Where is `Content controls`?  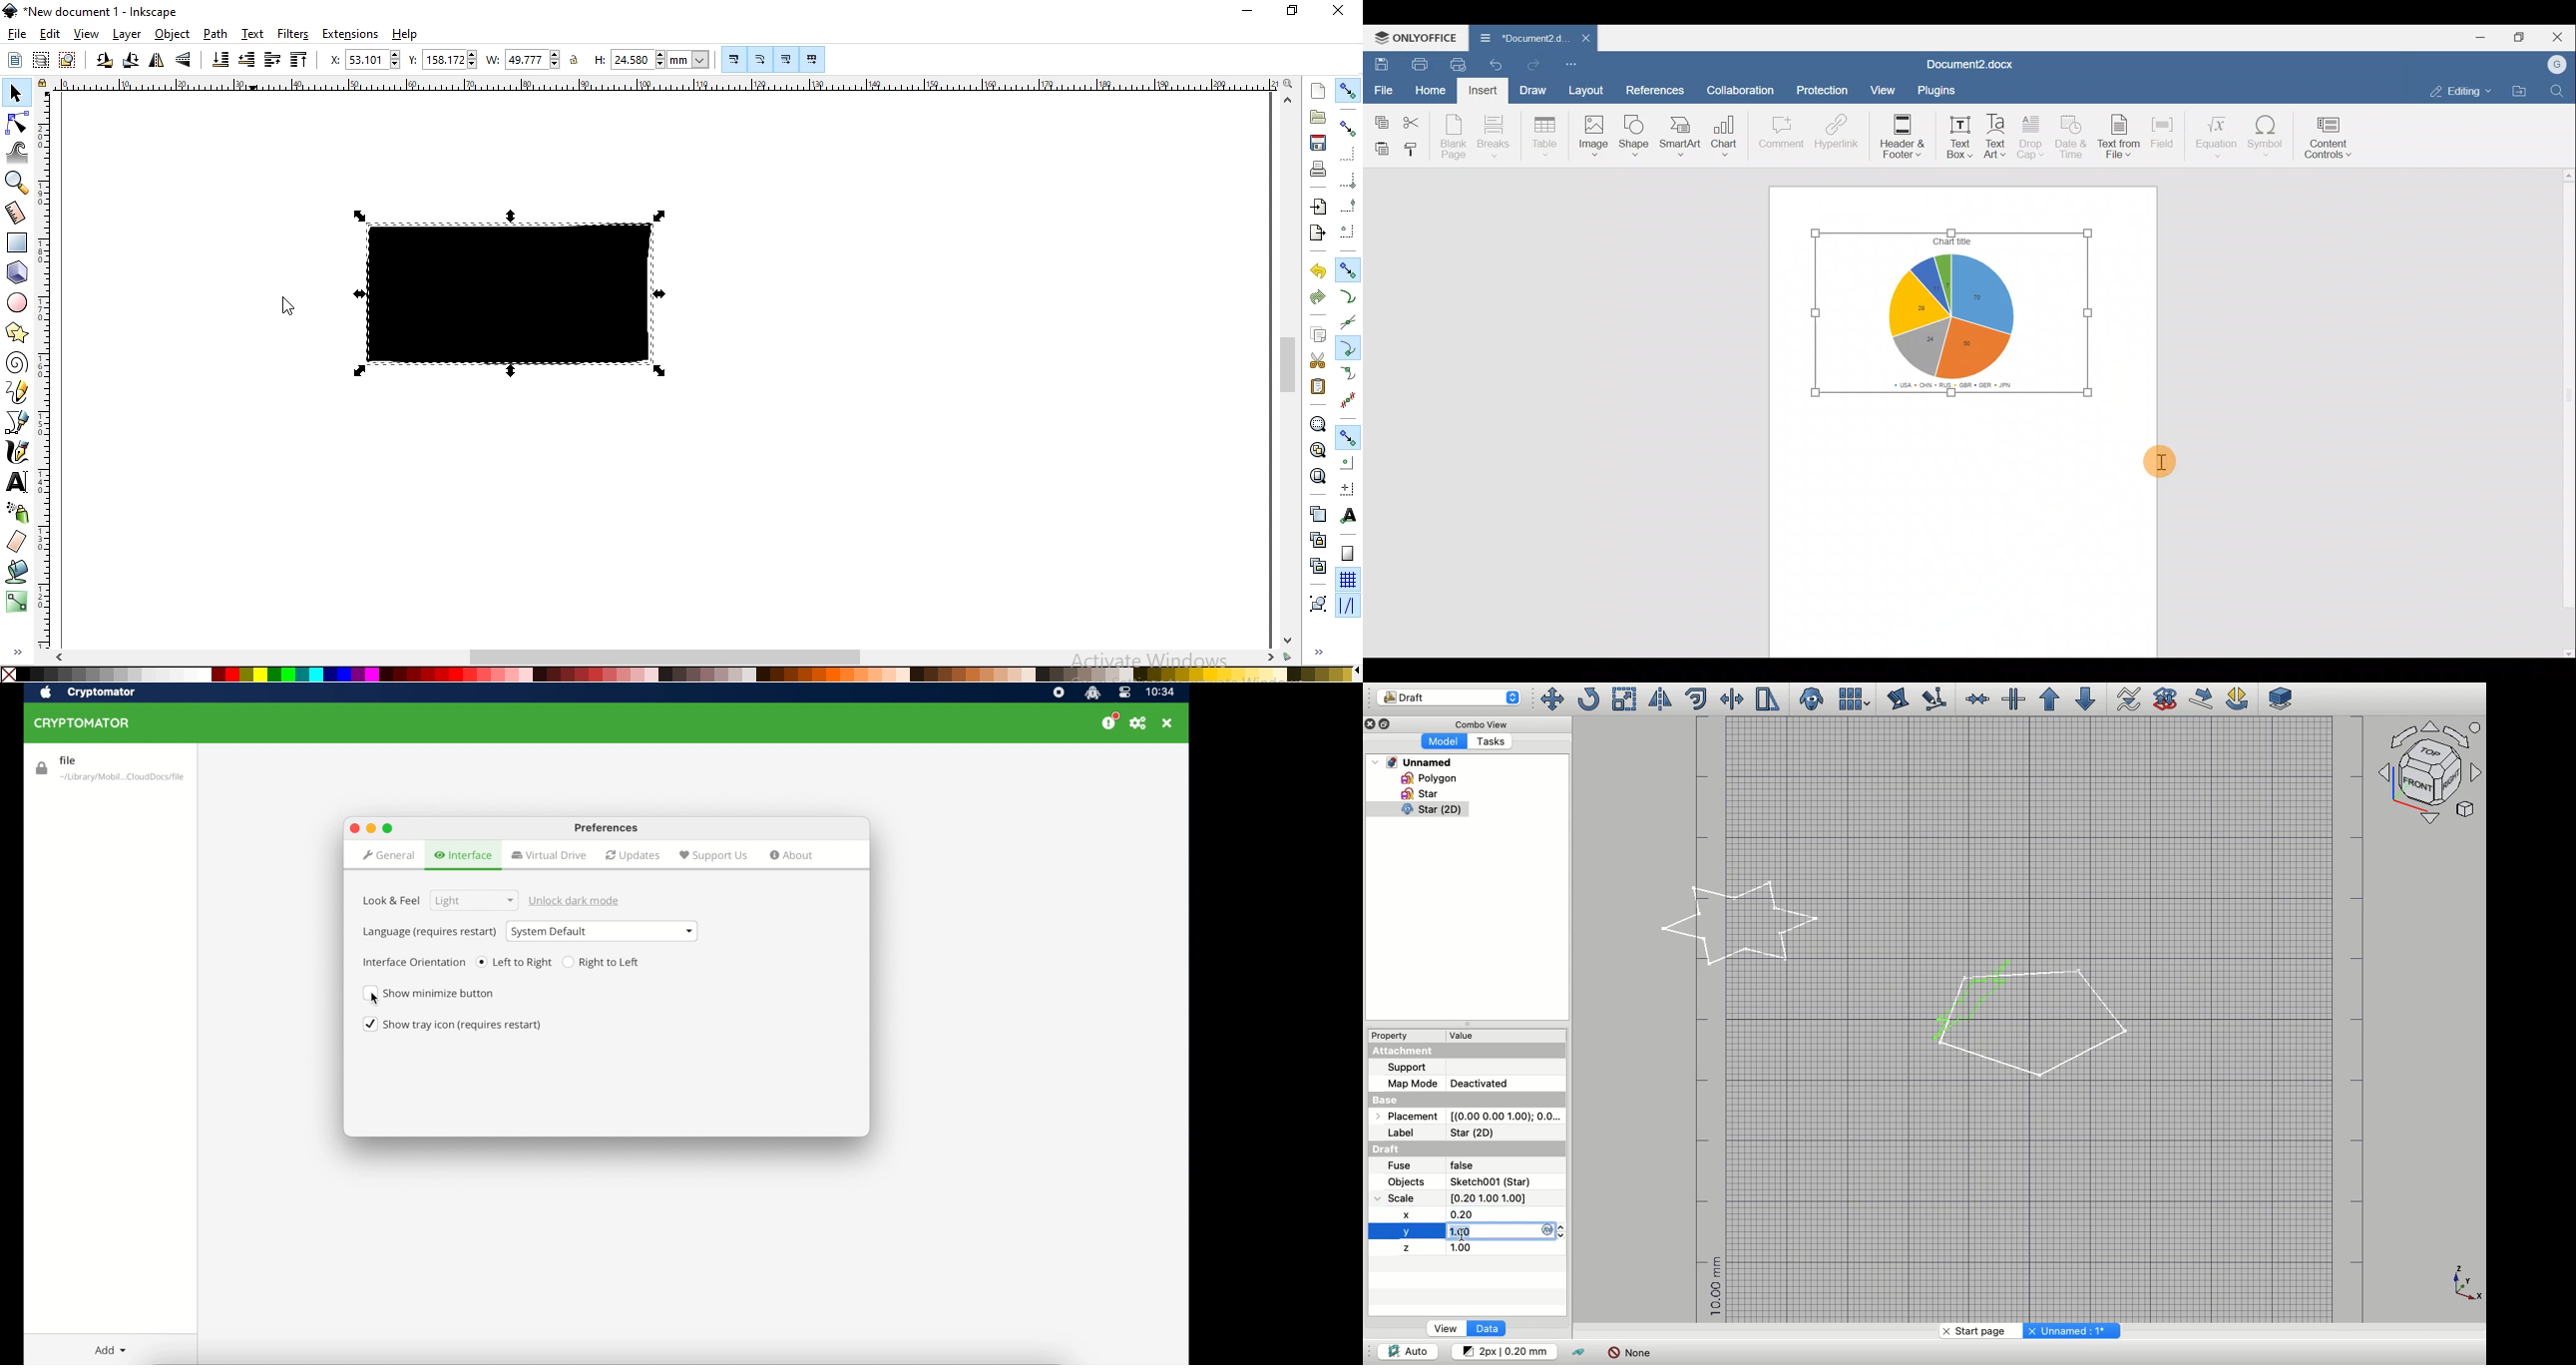 Content controls is located at coordinates (2330, 137).